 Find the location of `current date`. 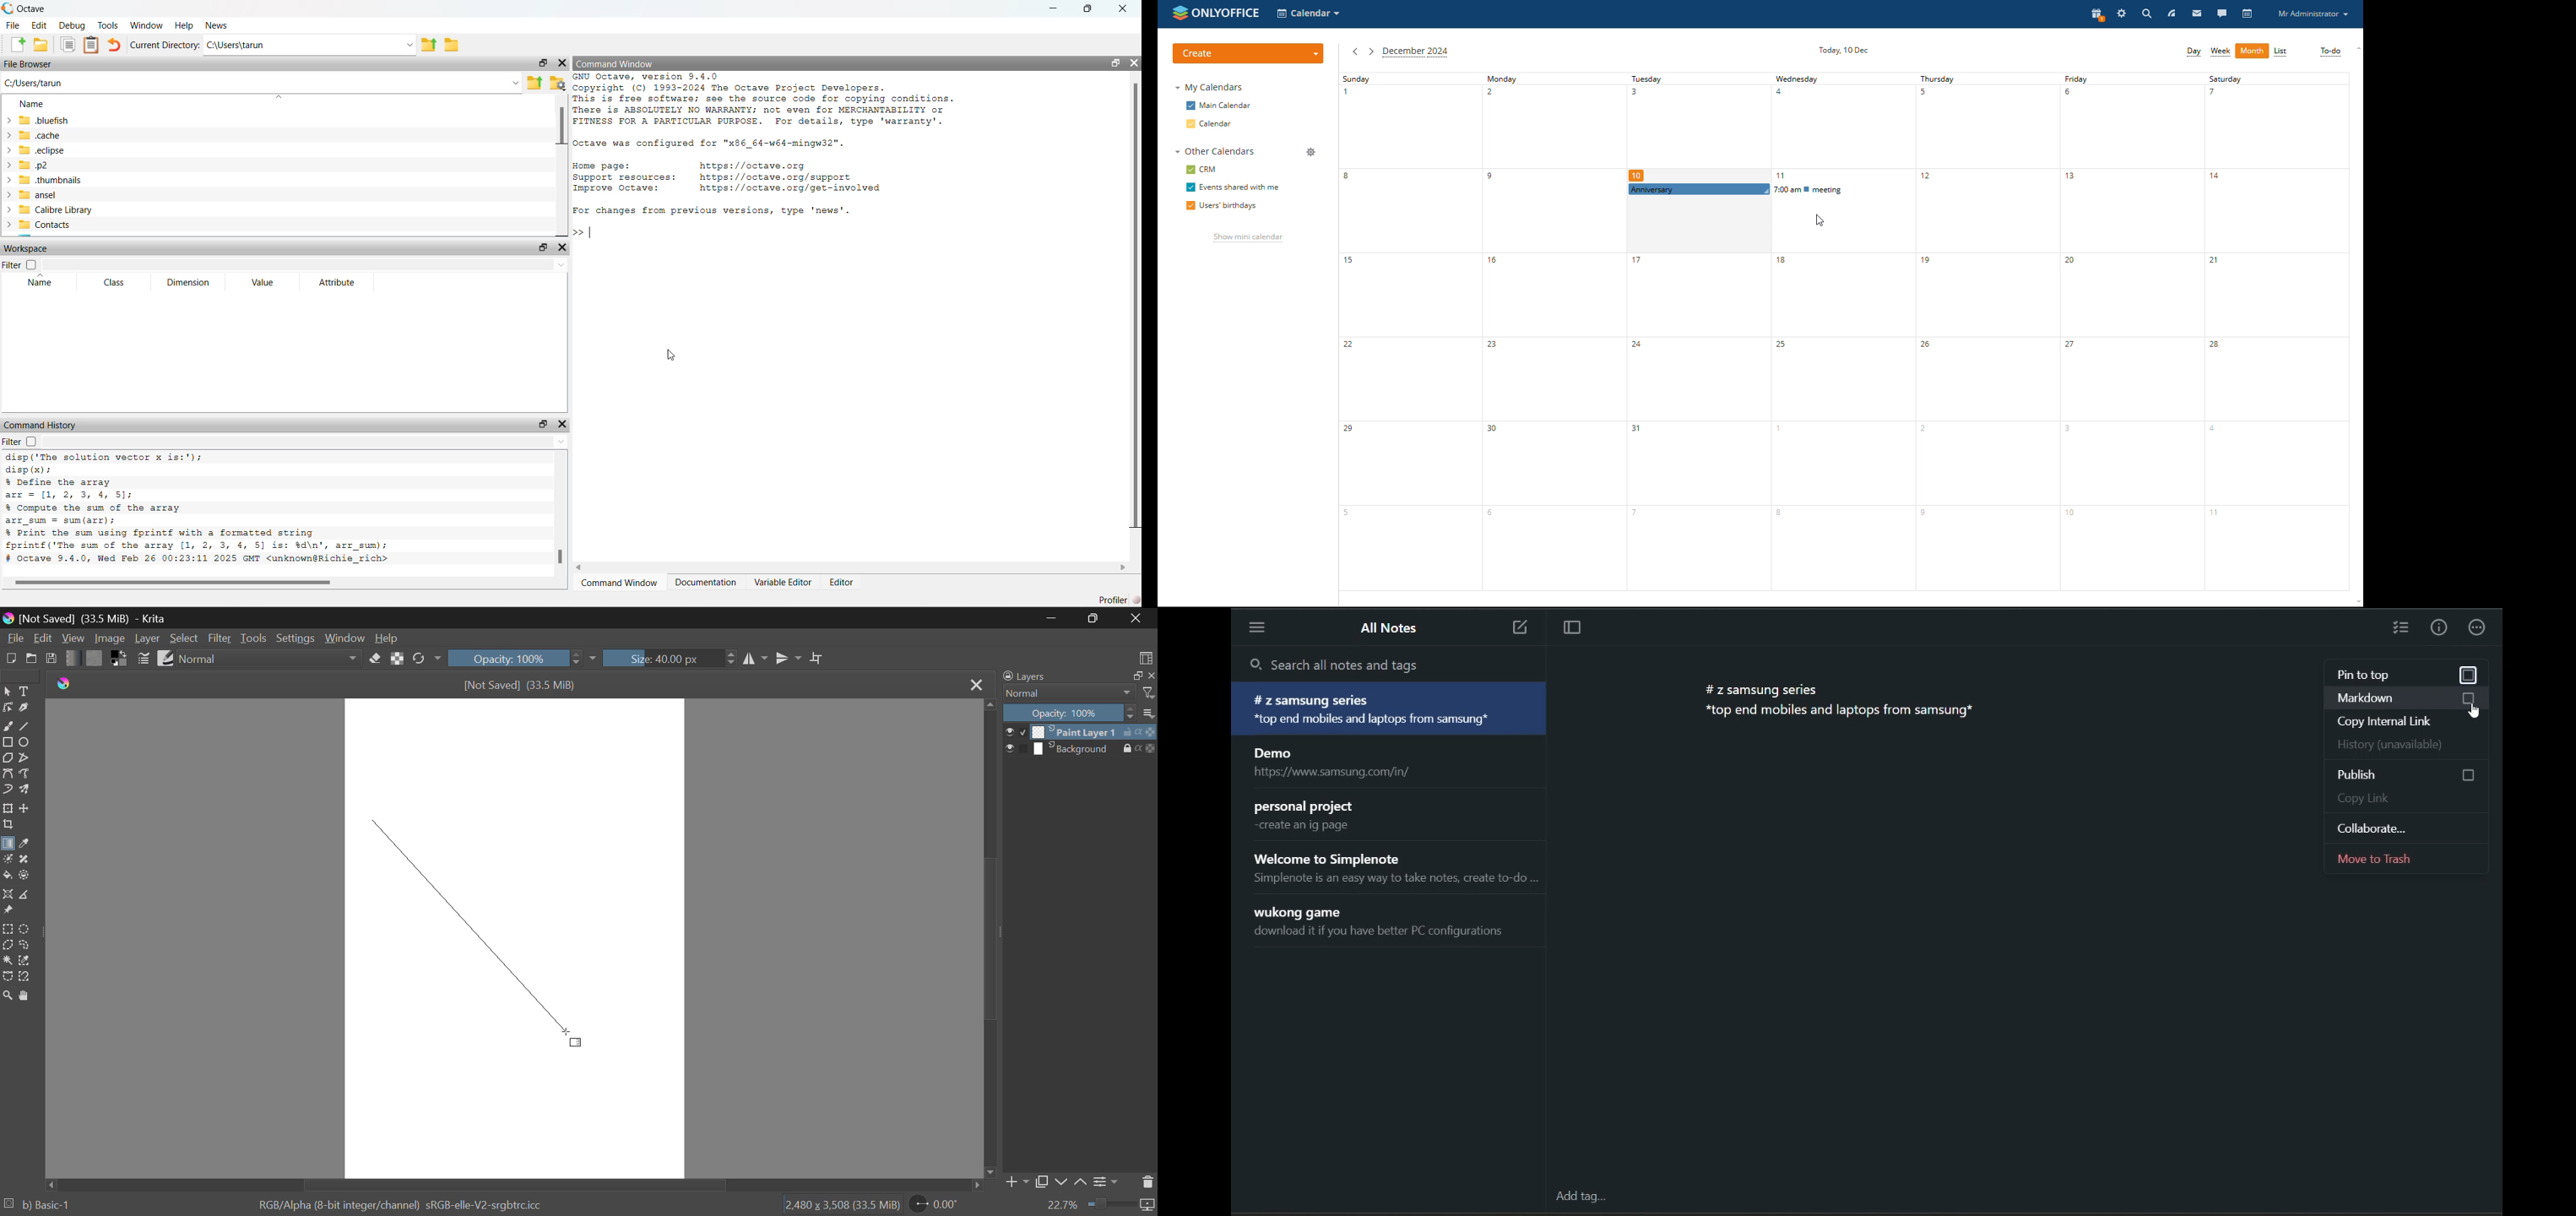

current date is located at coordinates (1843, 50).